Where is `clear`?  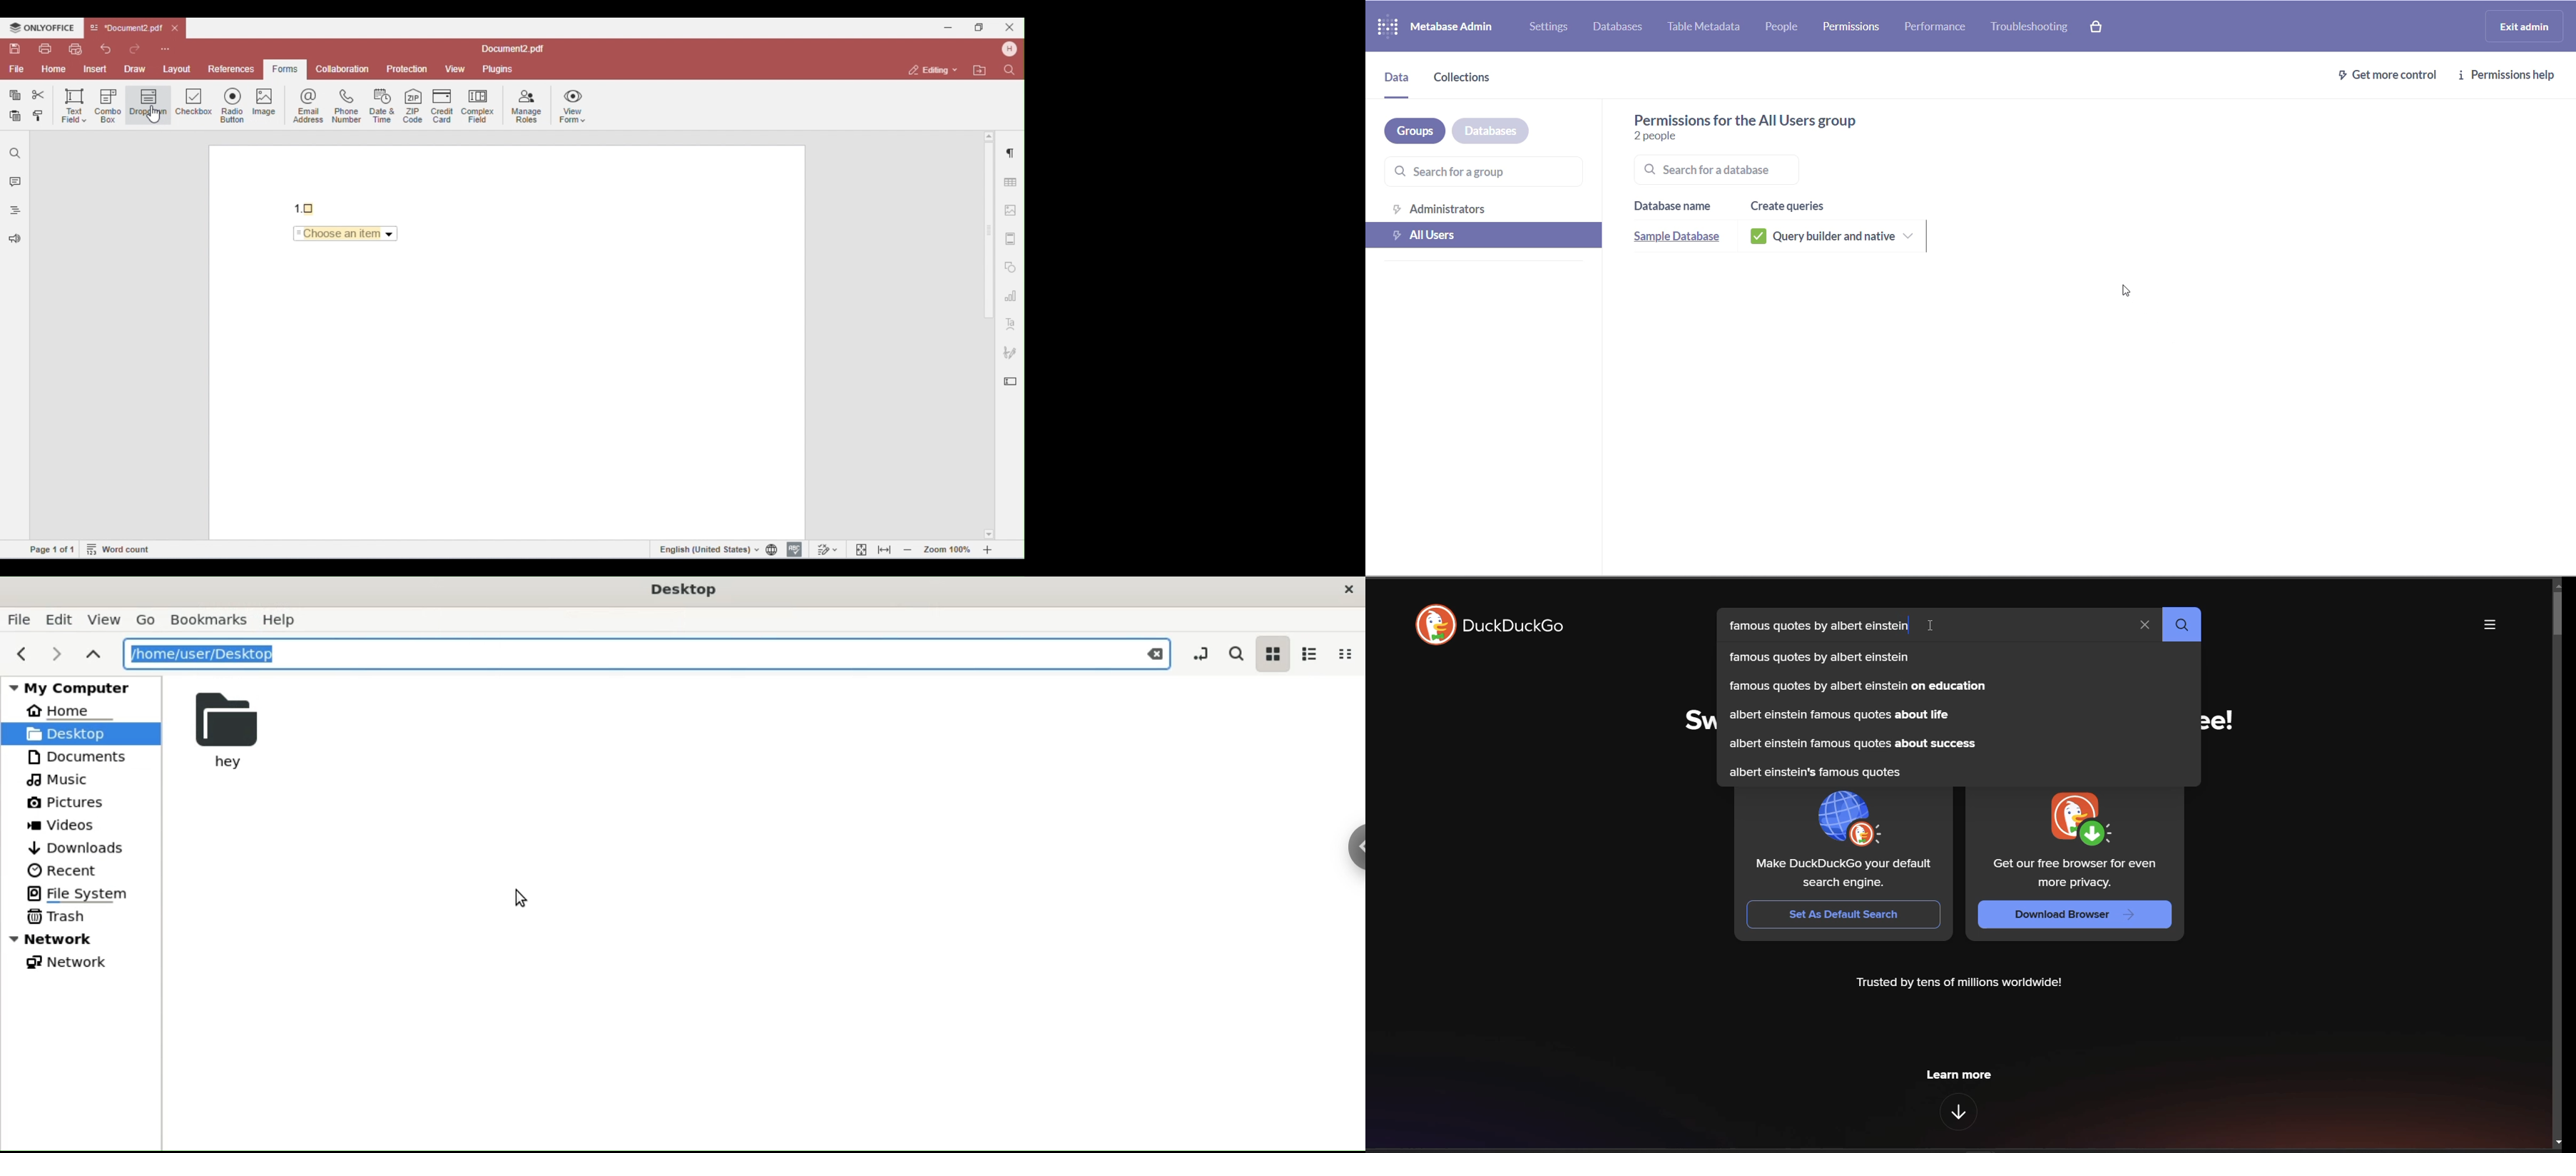
clear is located at coordinates (2145, 625).